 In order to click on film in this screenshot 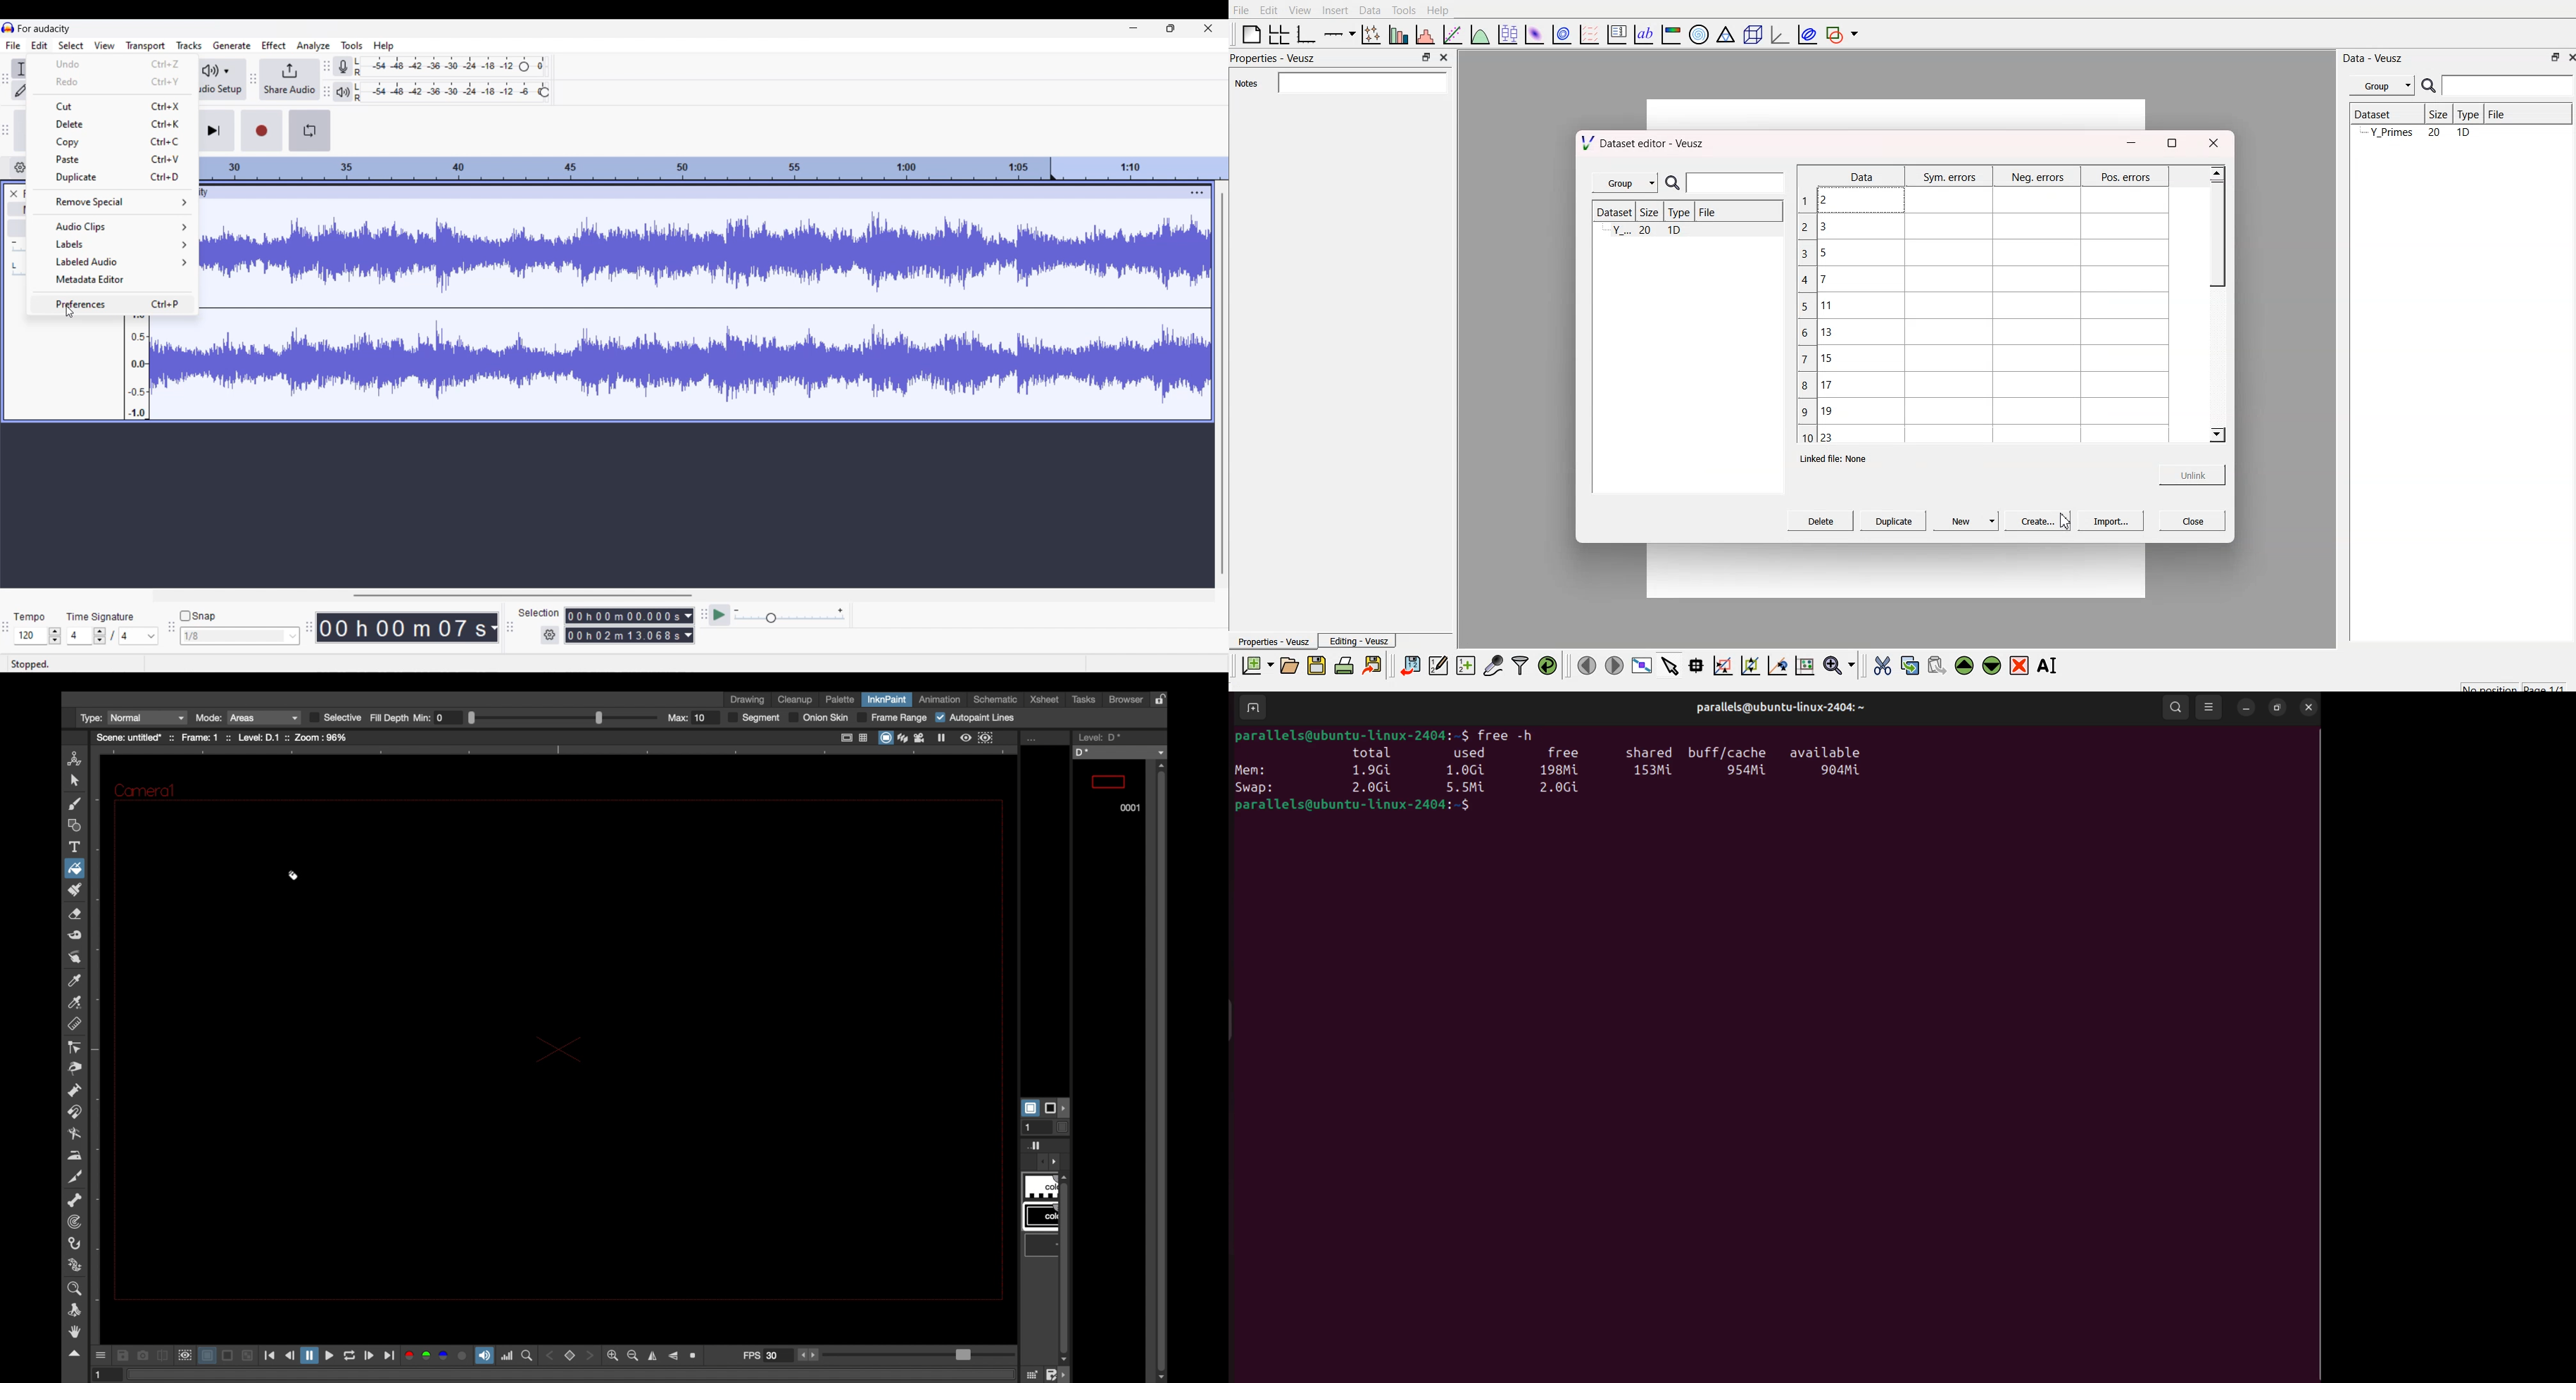, I will do `click(922, 738)`.